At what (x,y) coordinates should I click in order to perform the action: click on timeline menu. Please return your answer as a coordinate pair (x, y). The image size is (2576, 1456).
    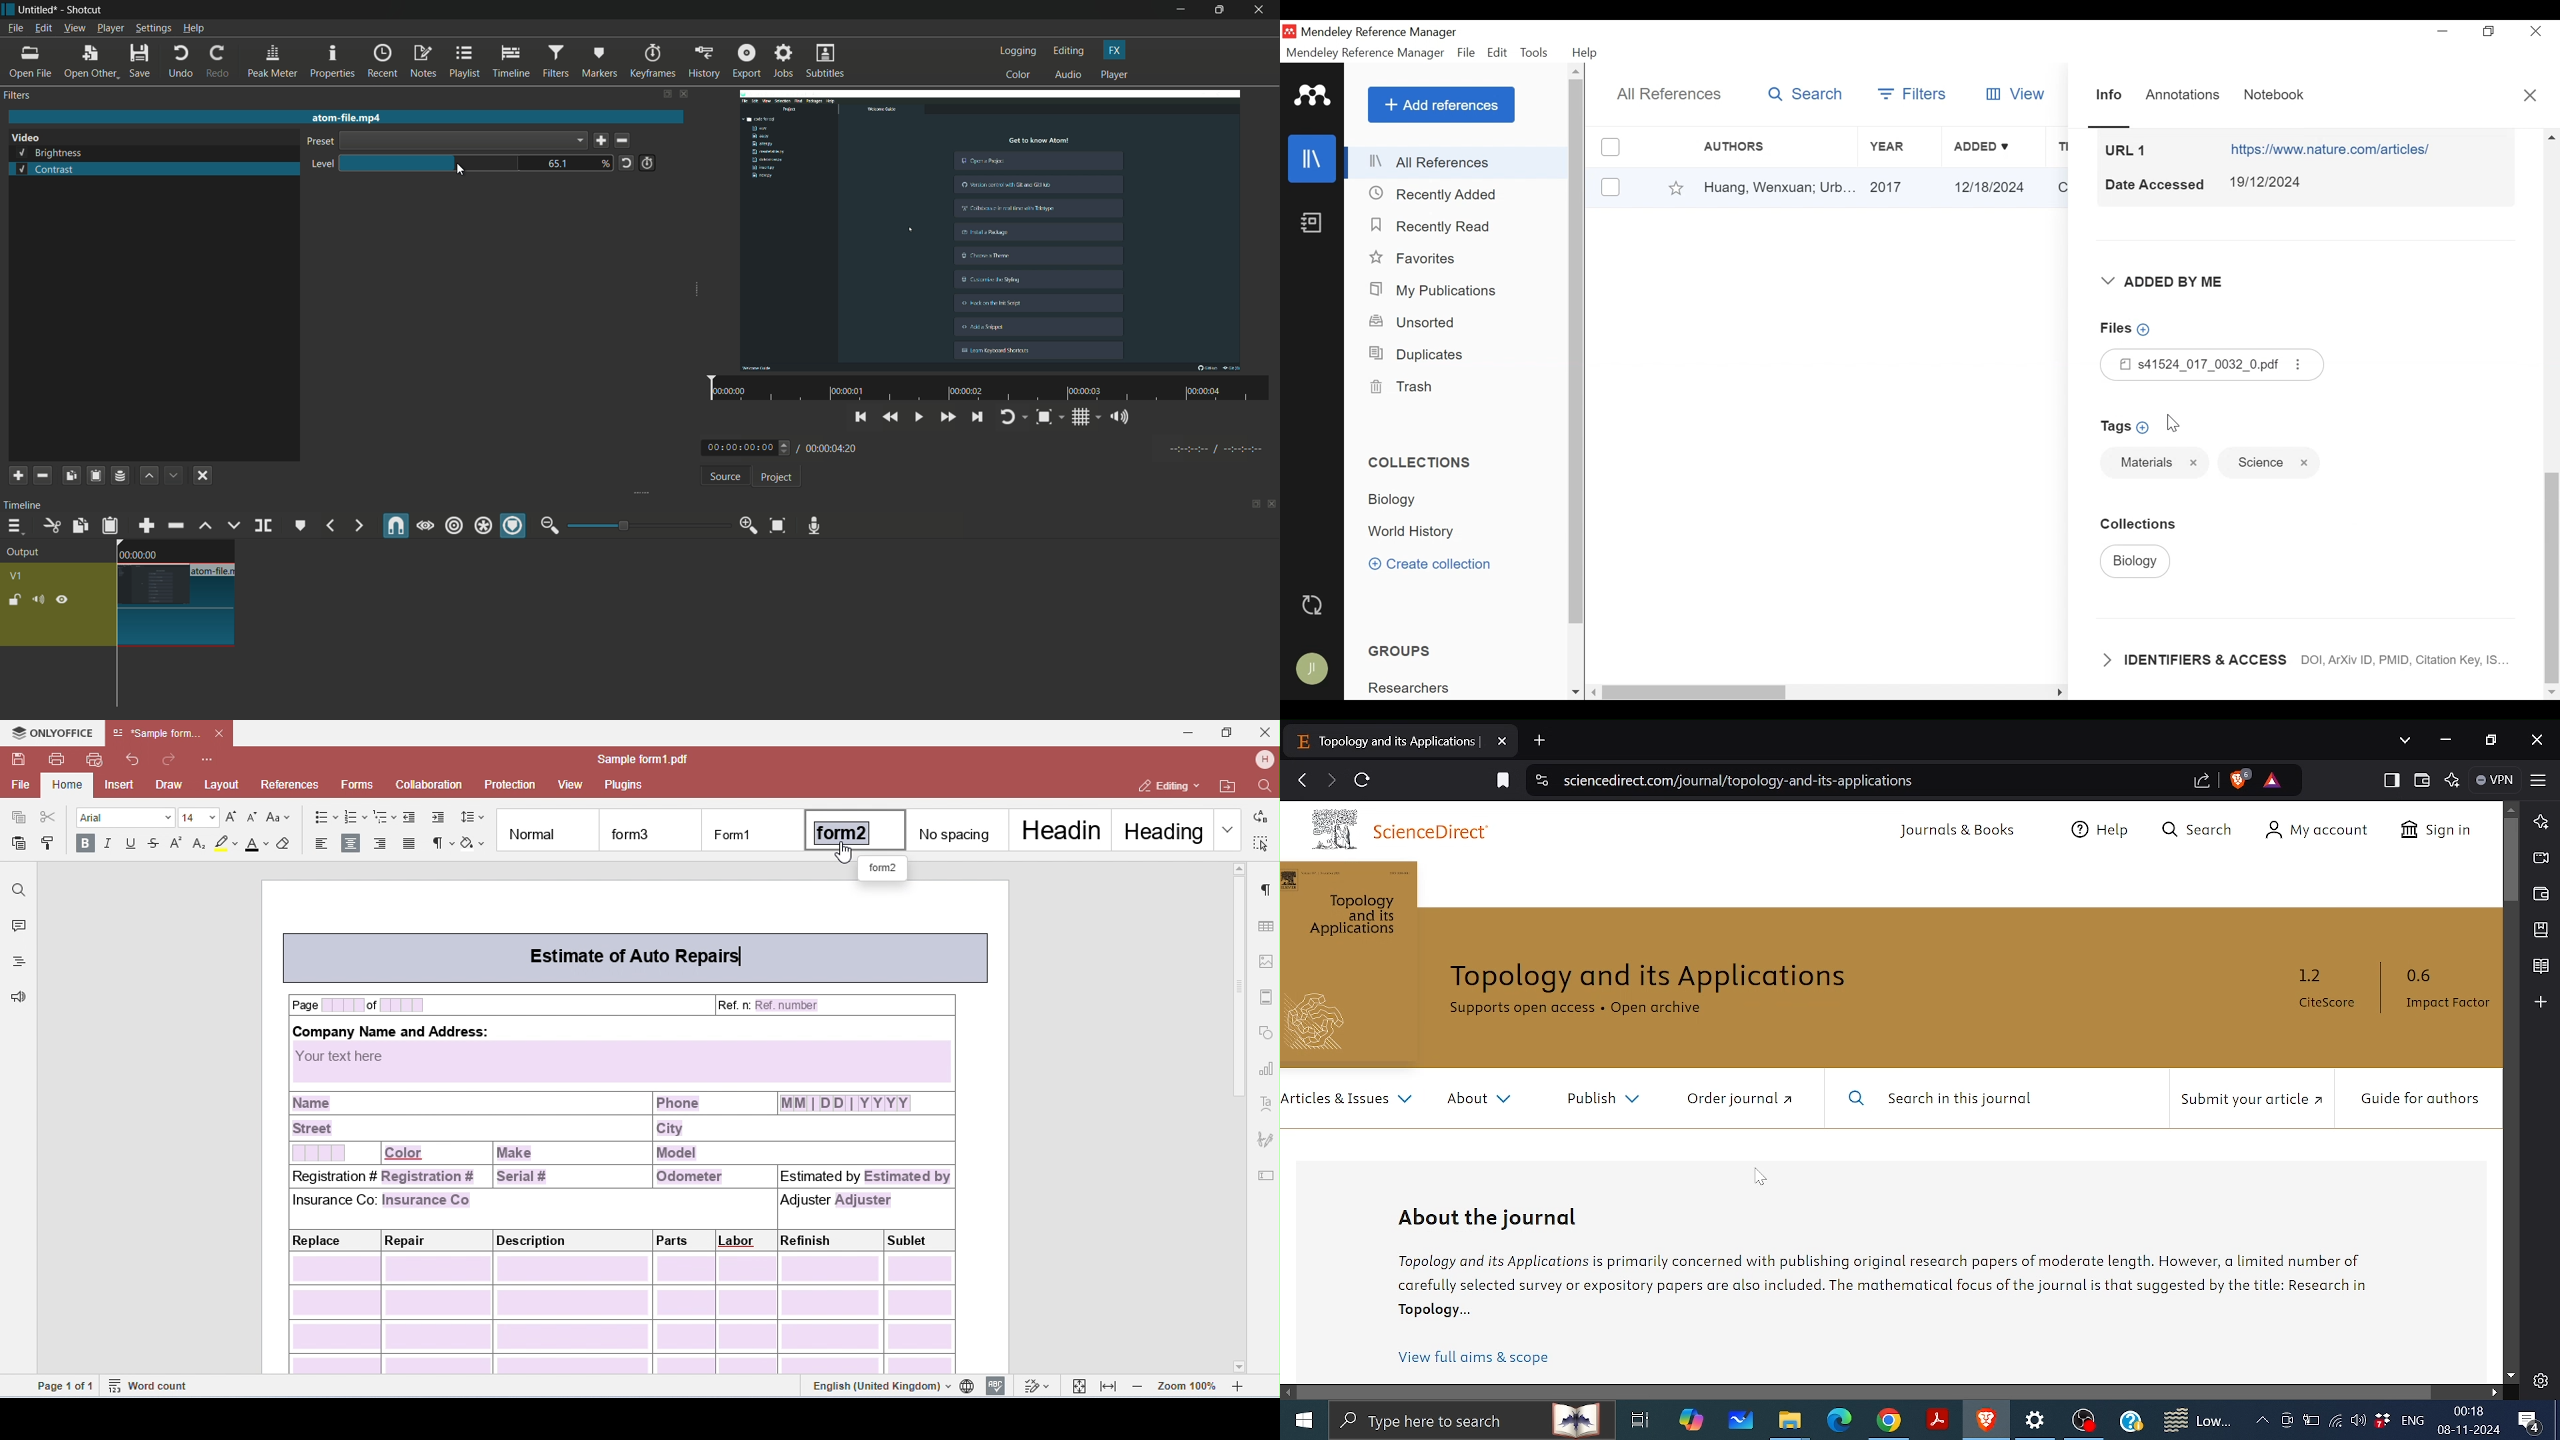
    Looking at the image, I should click on (15, 527).